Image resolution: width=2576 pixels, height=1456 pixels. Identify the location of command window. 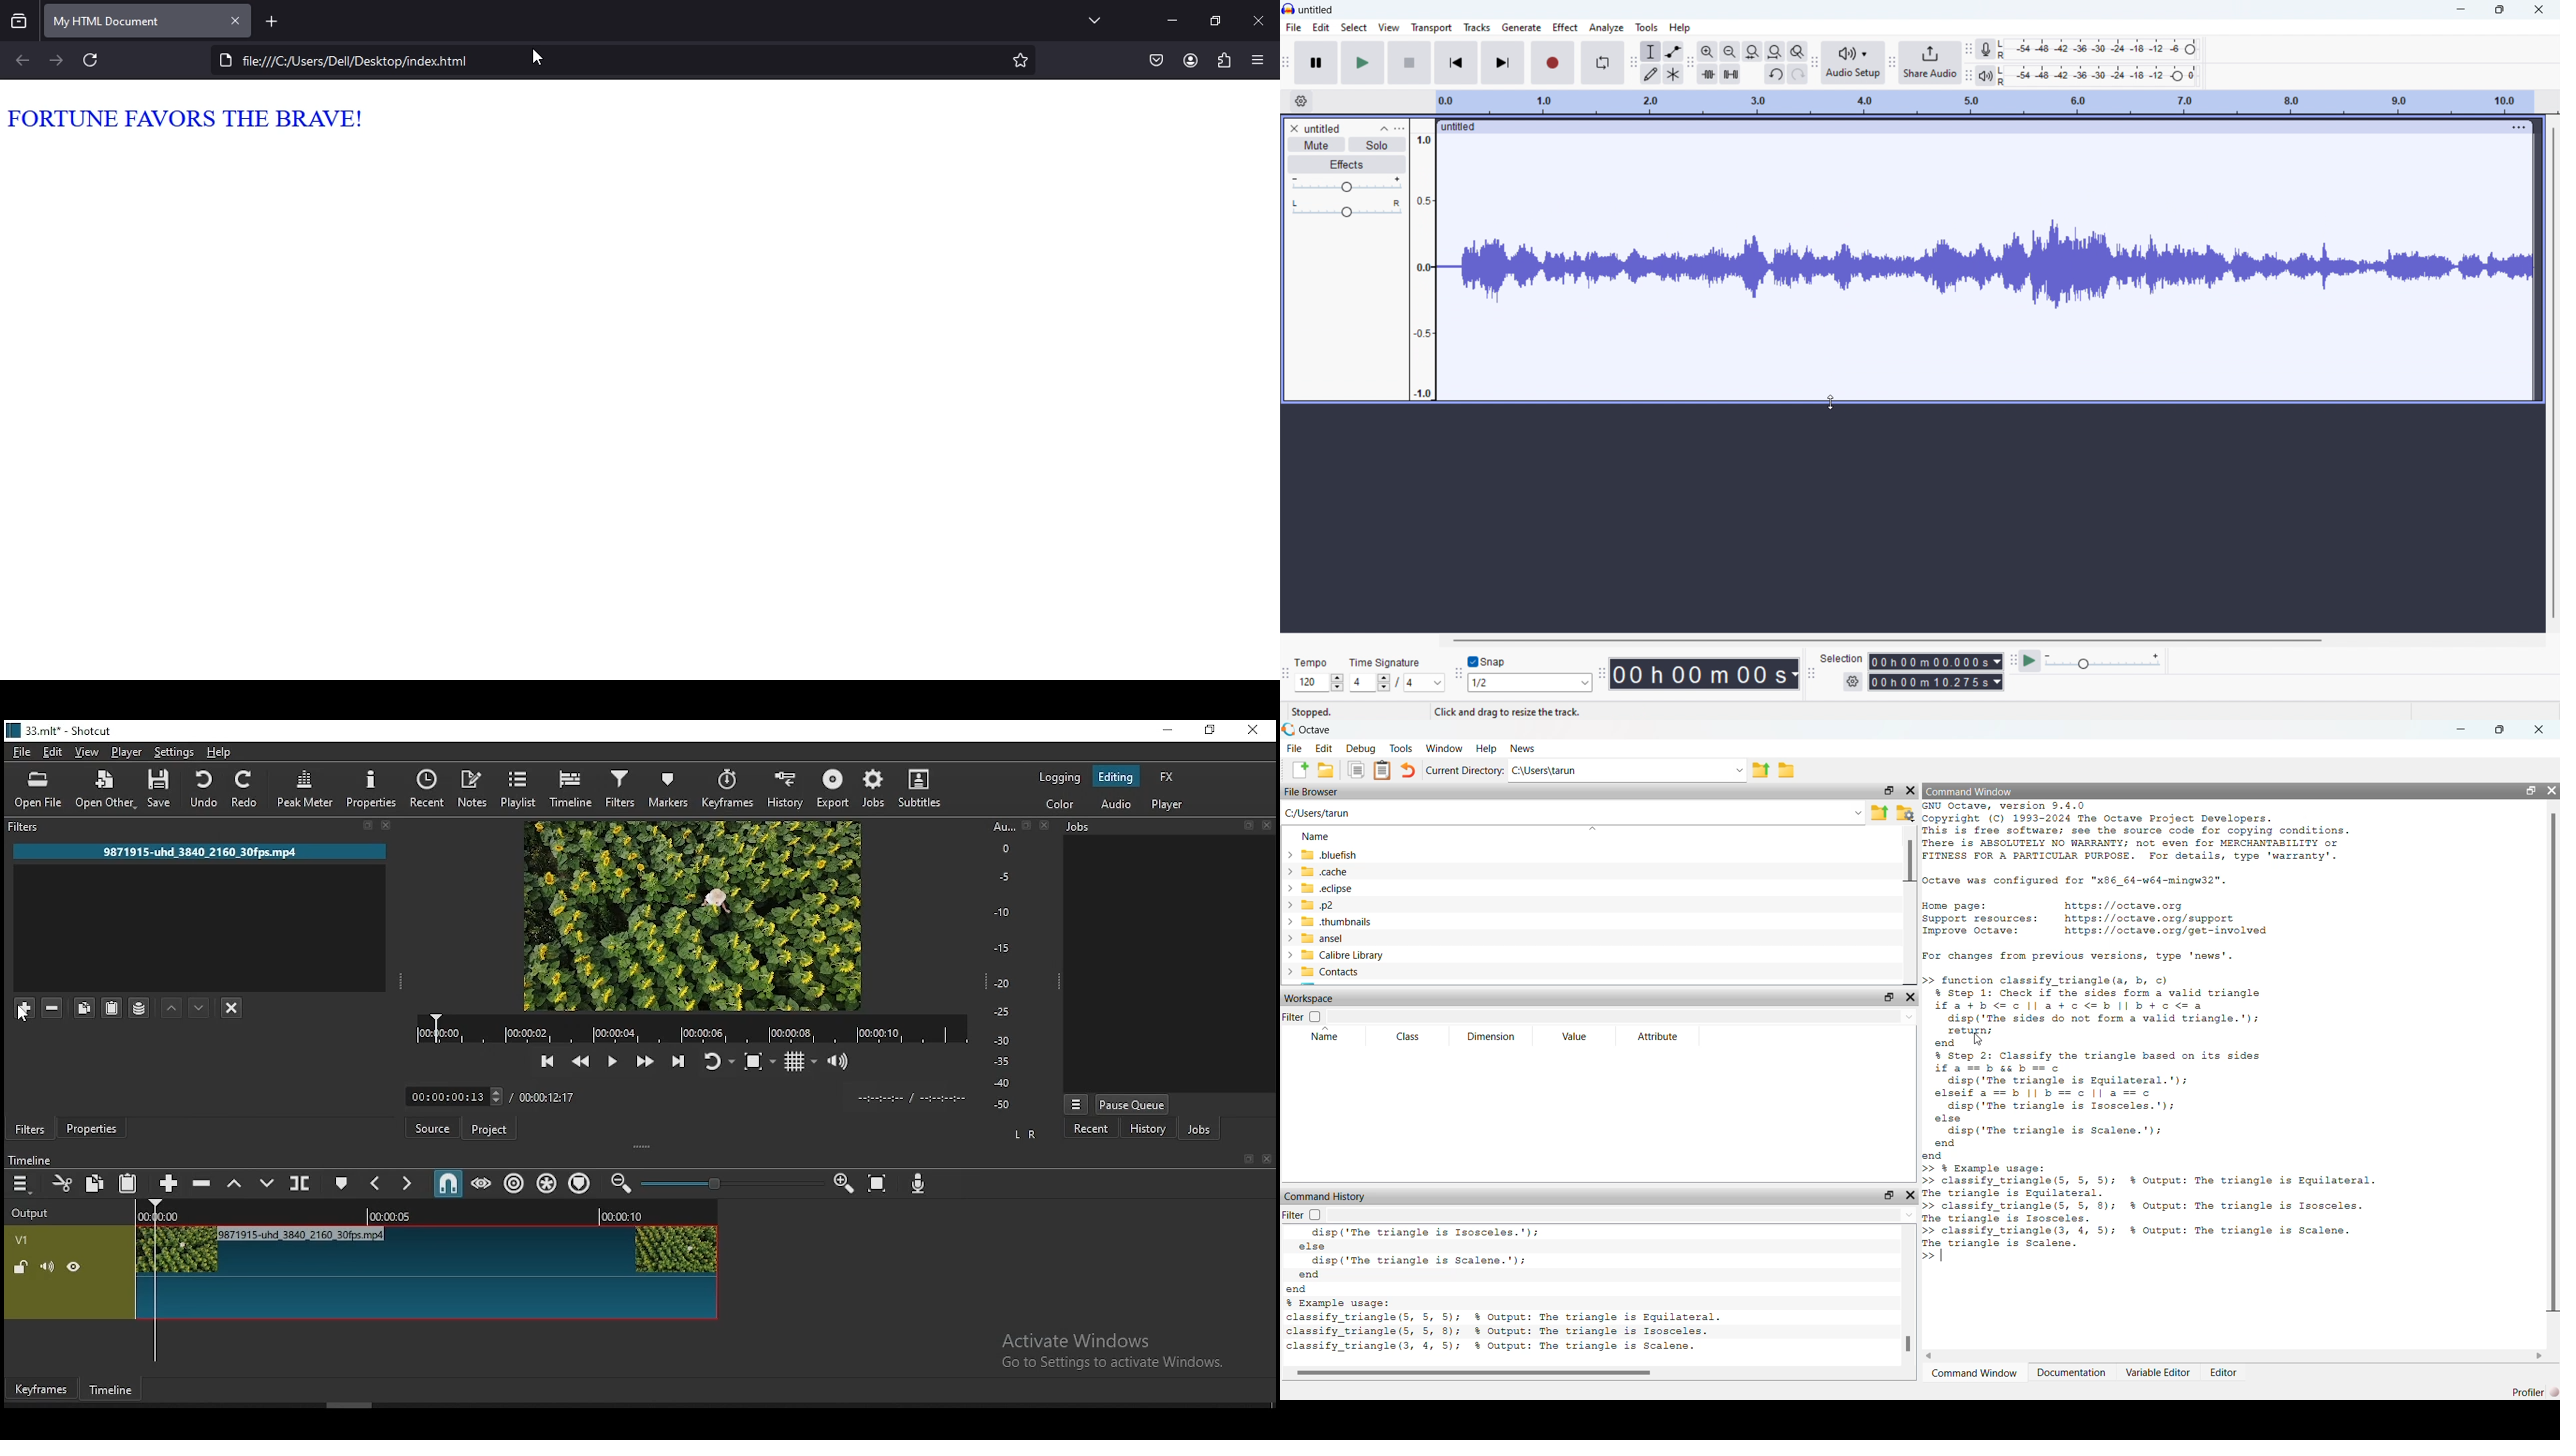
(1976, 1372).